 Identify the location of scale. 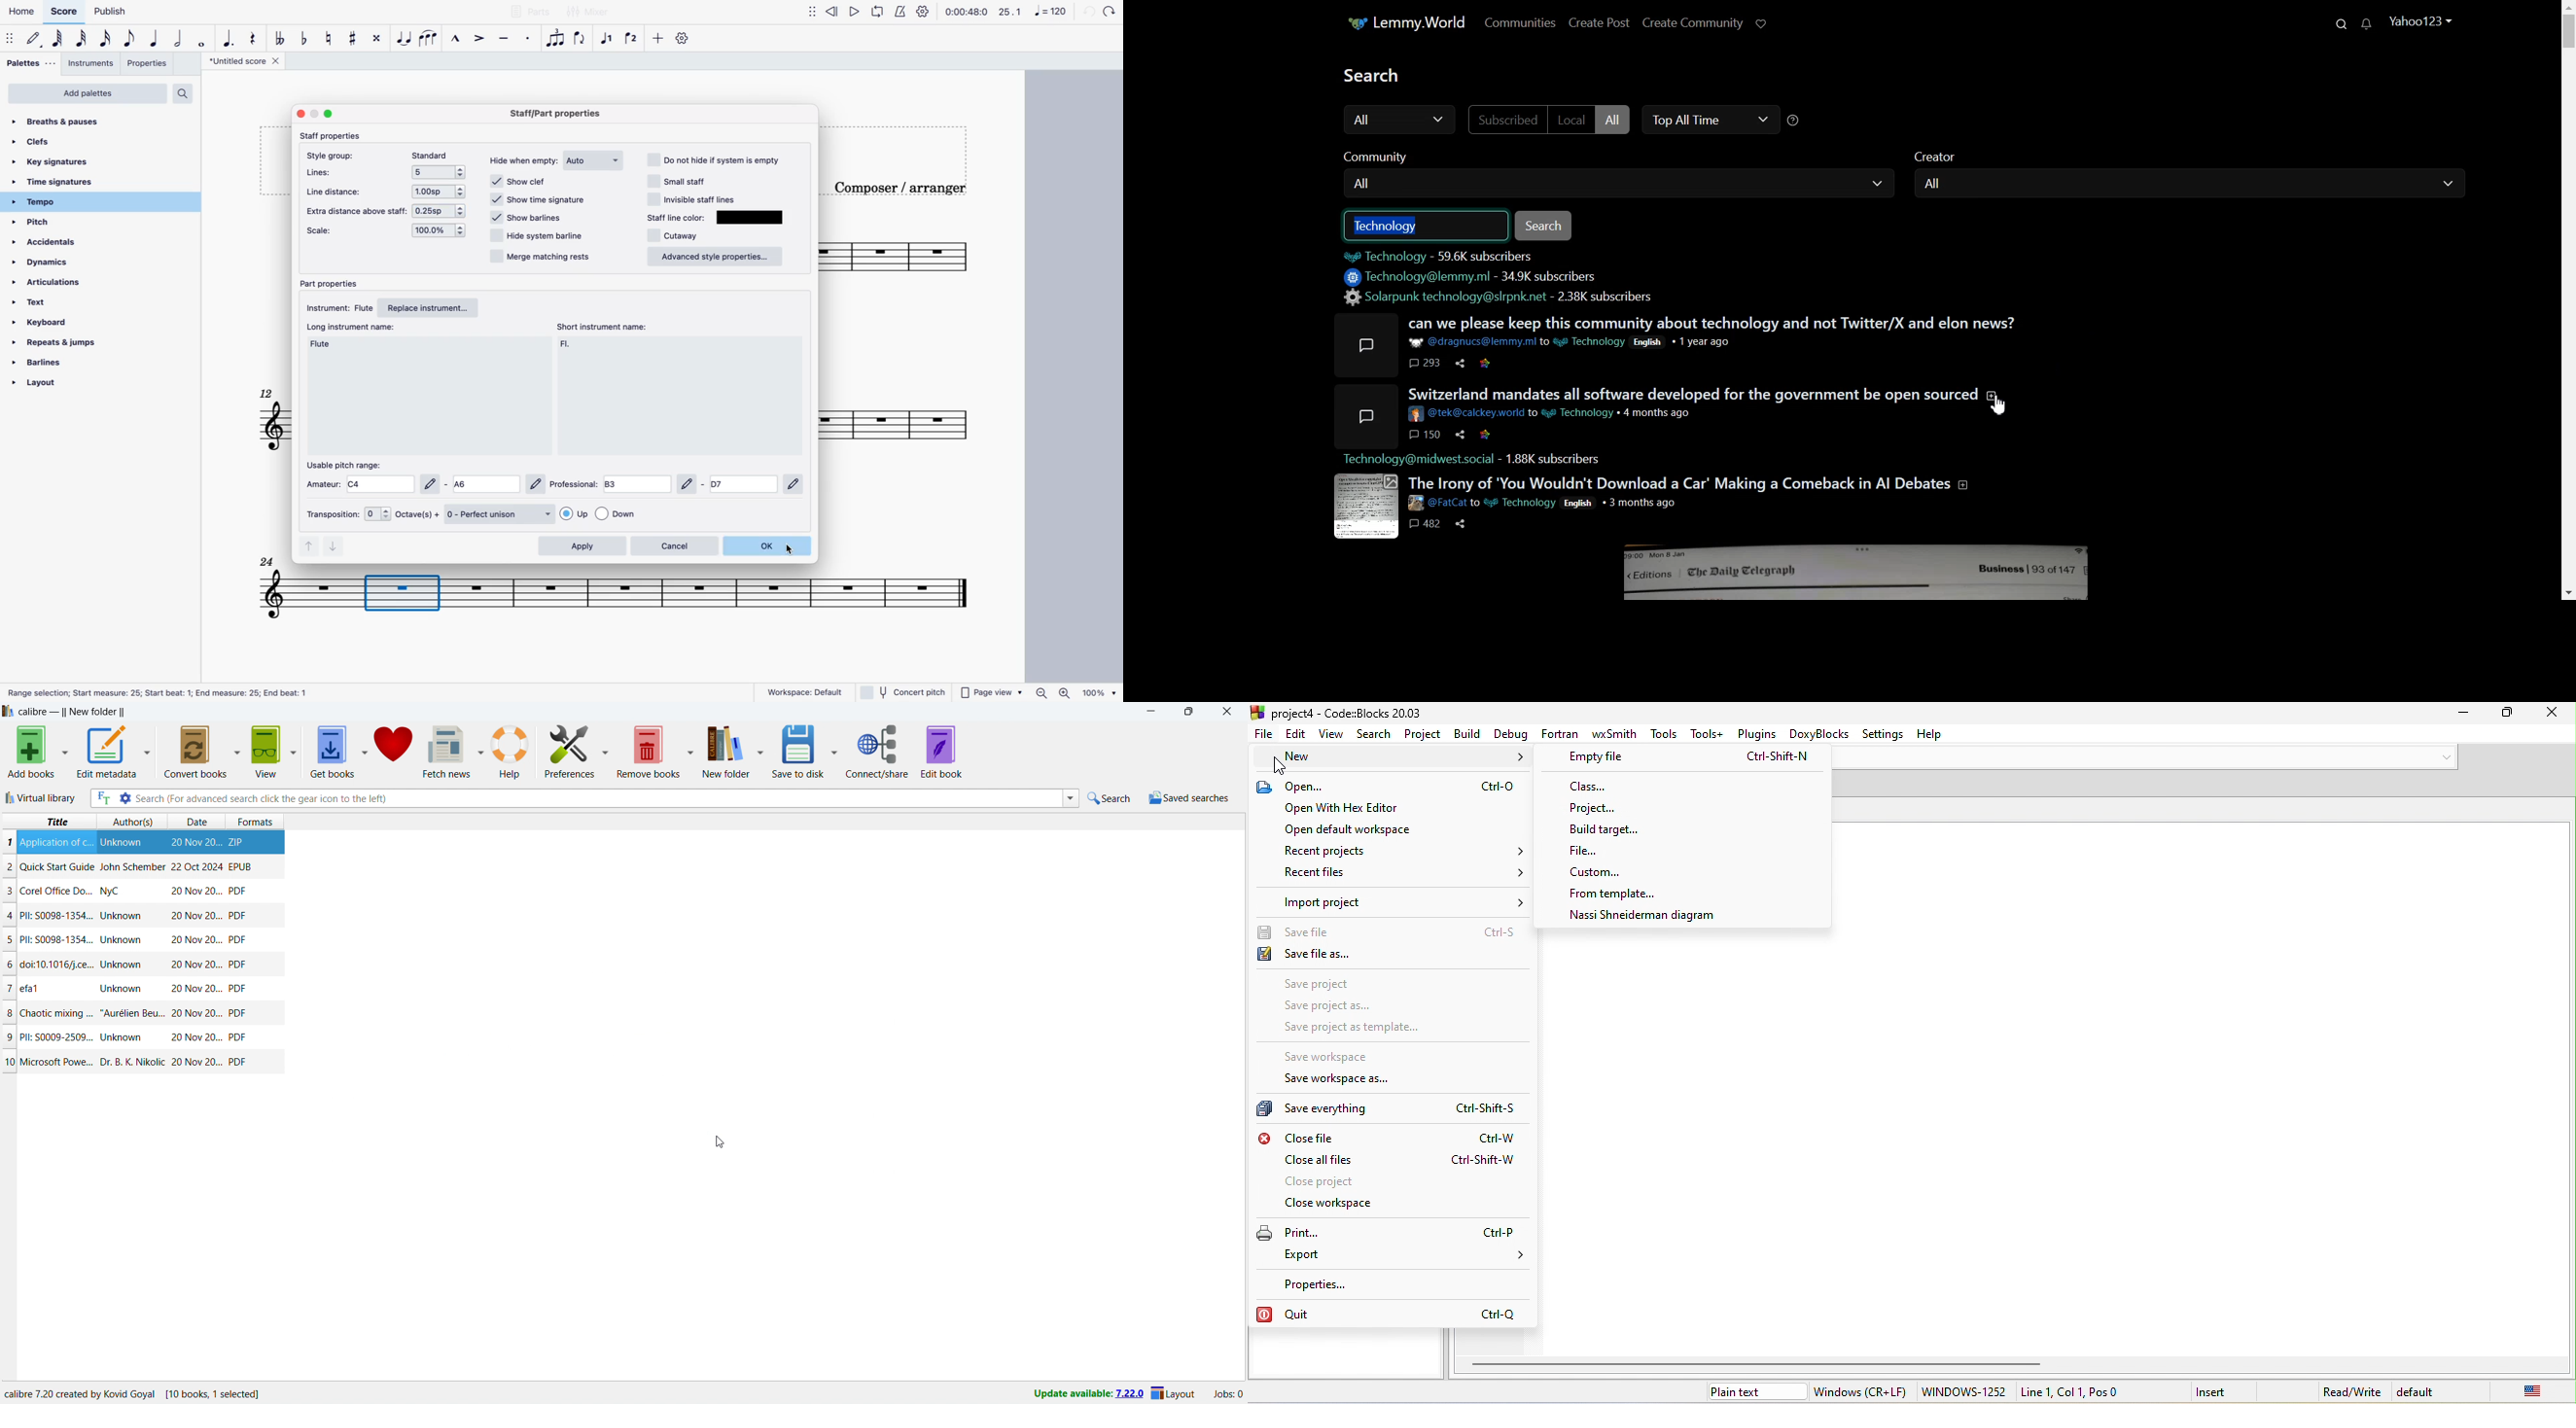
(324, 232).